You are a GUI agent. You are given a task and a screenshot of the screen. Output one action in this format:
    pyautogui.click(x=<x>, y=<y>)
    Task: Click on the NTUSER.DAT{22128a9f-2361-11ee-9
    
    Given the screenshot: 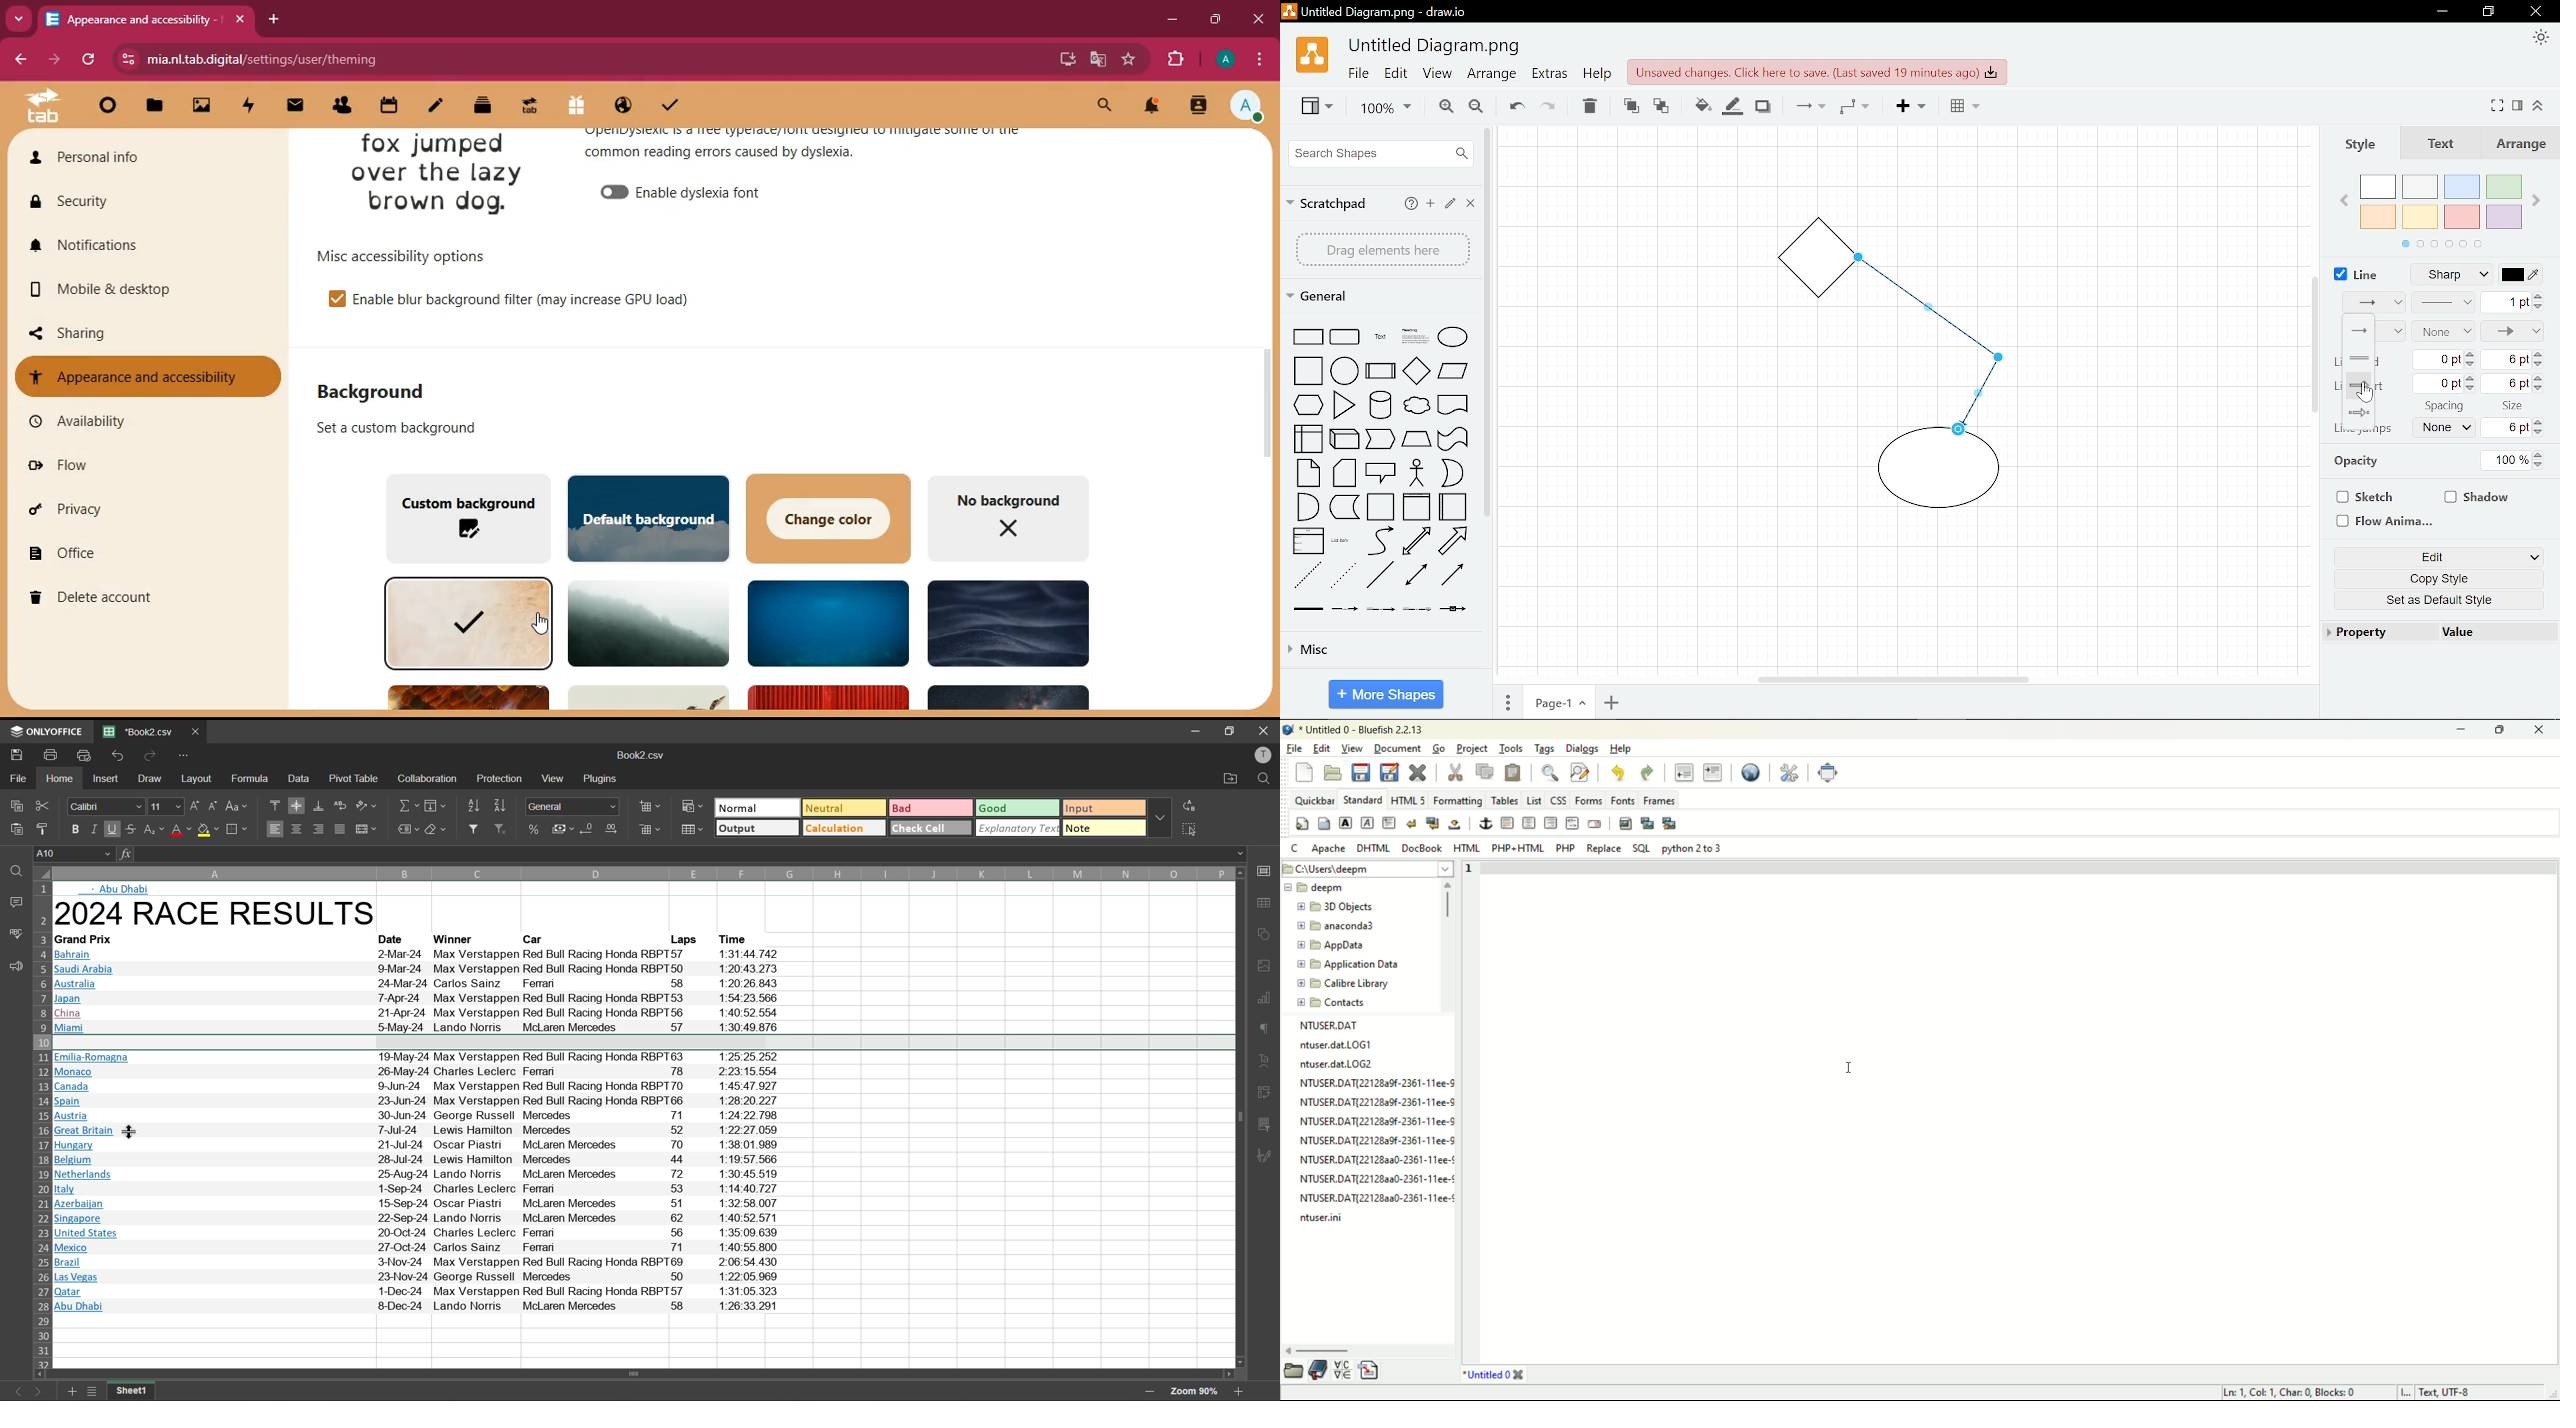 What is the action you would take?
    pyautogui.click(x=1371, y=1081)
    